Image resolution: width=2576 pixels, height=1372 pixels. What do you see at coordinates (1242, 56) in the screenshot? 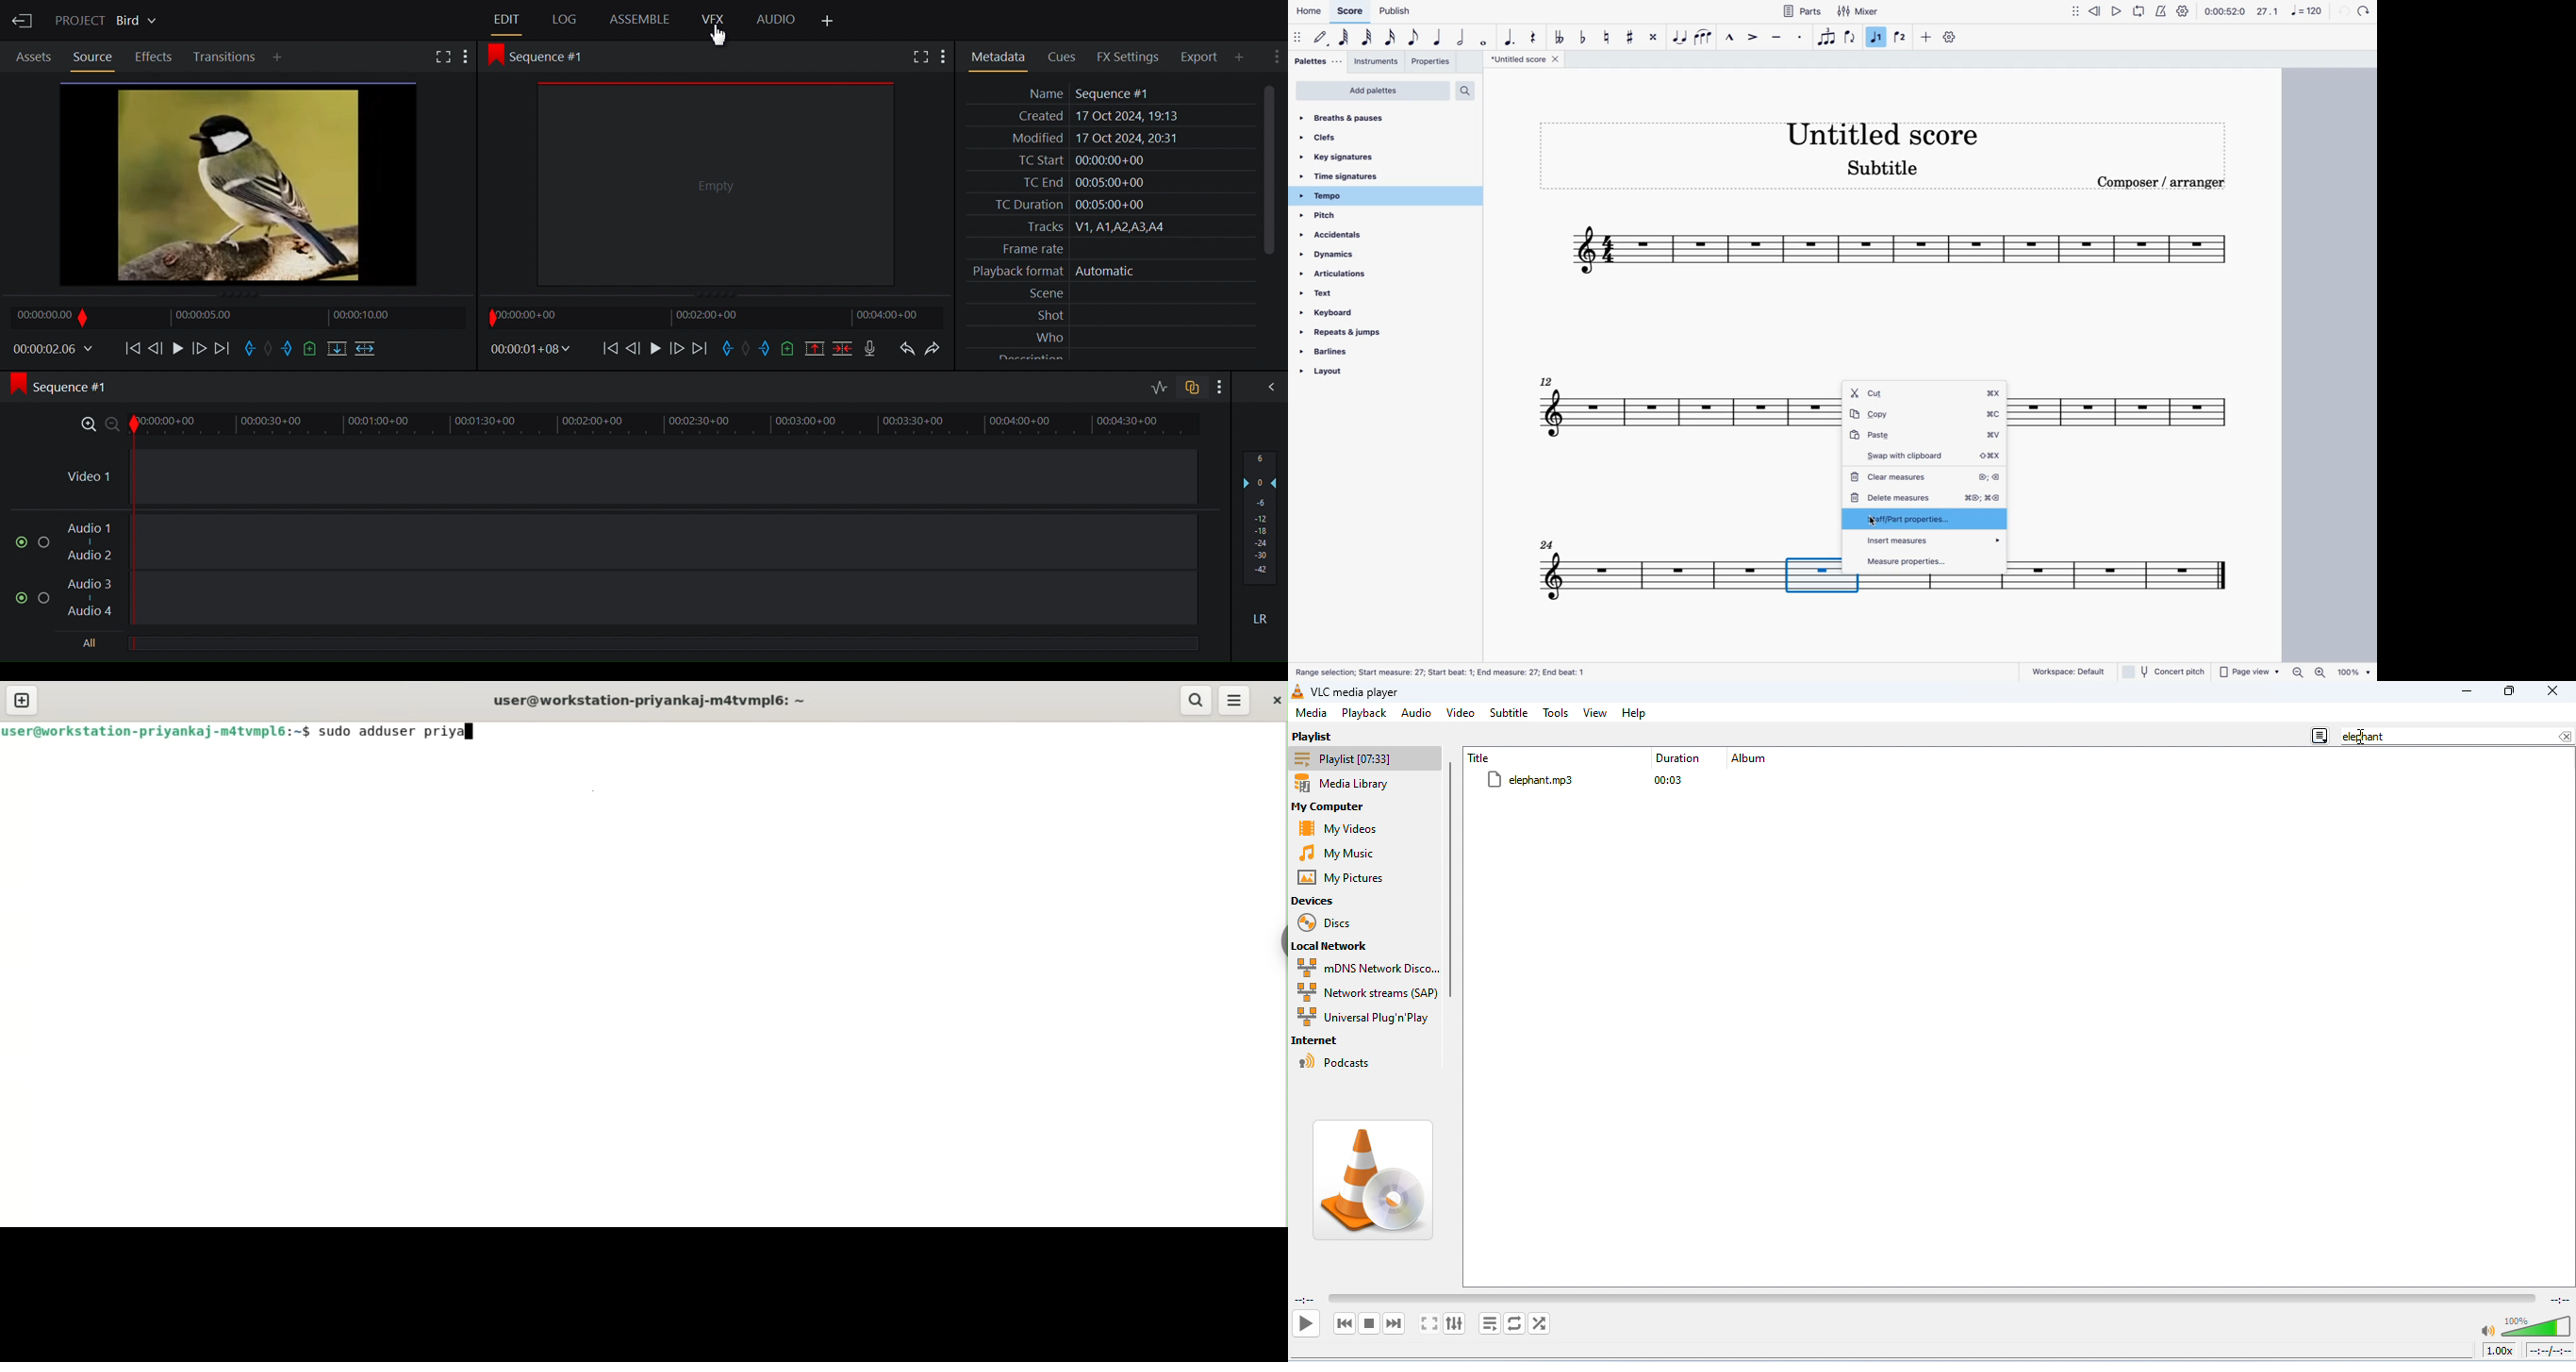
I see `Add Panel` at bounding box center [1242, 56].